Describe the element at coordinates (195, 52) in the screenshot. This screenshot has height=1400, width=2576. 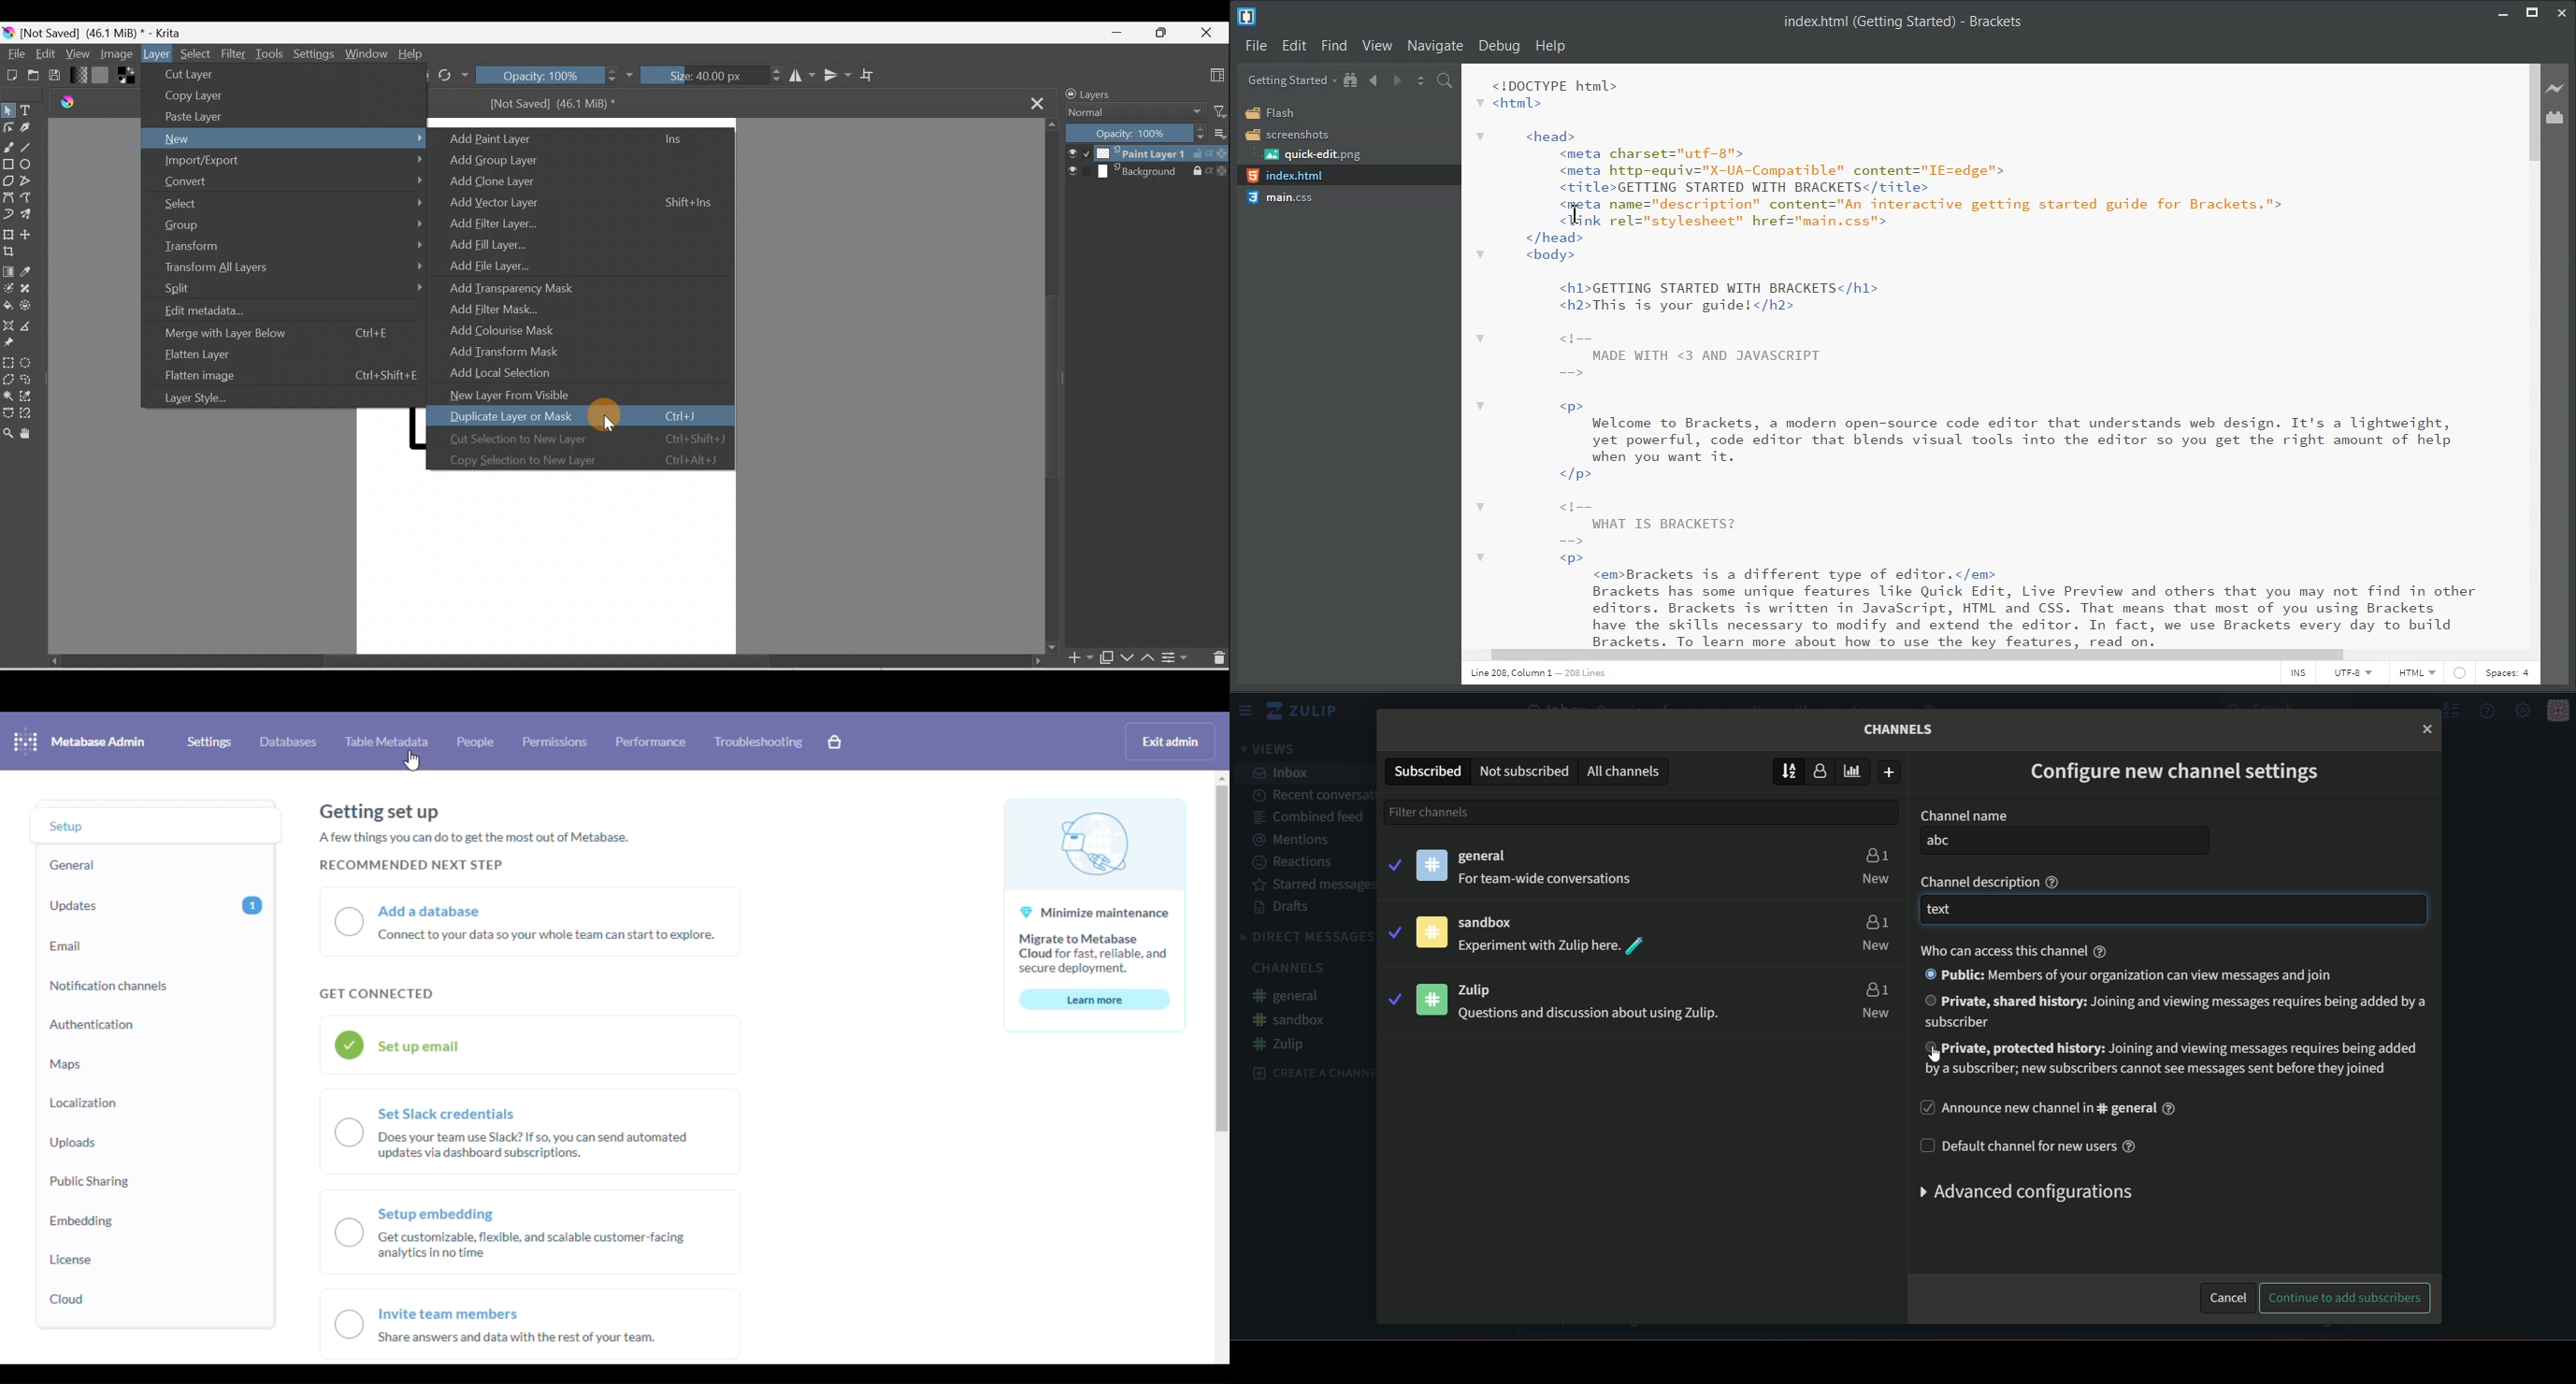
I see `Select` at that location.